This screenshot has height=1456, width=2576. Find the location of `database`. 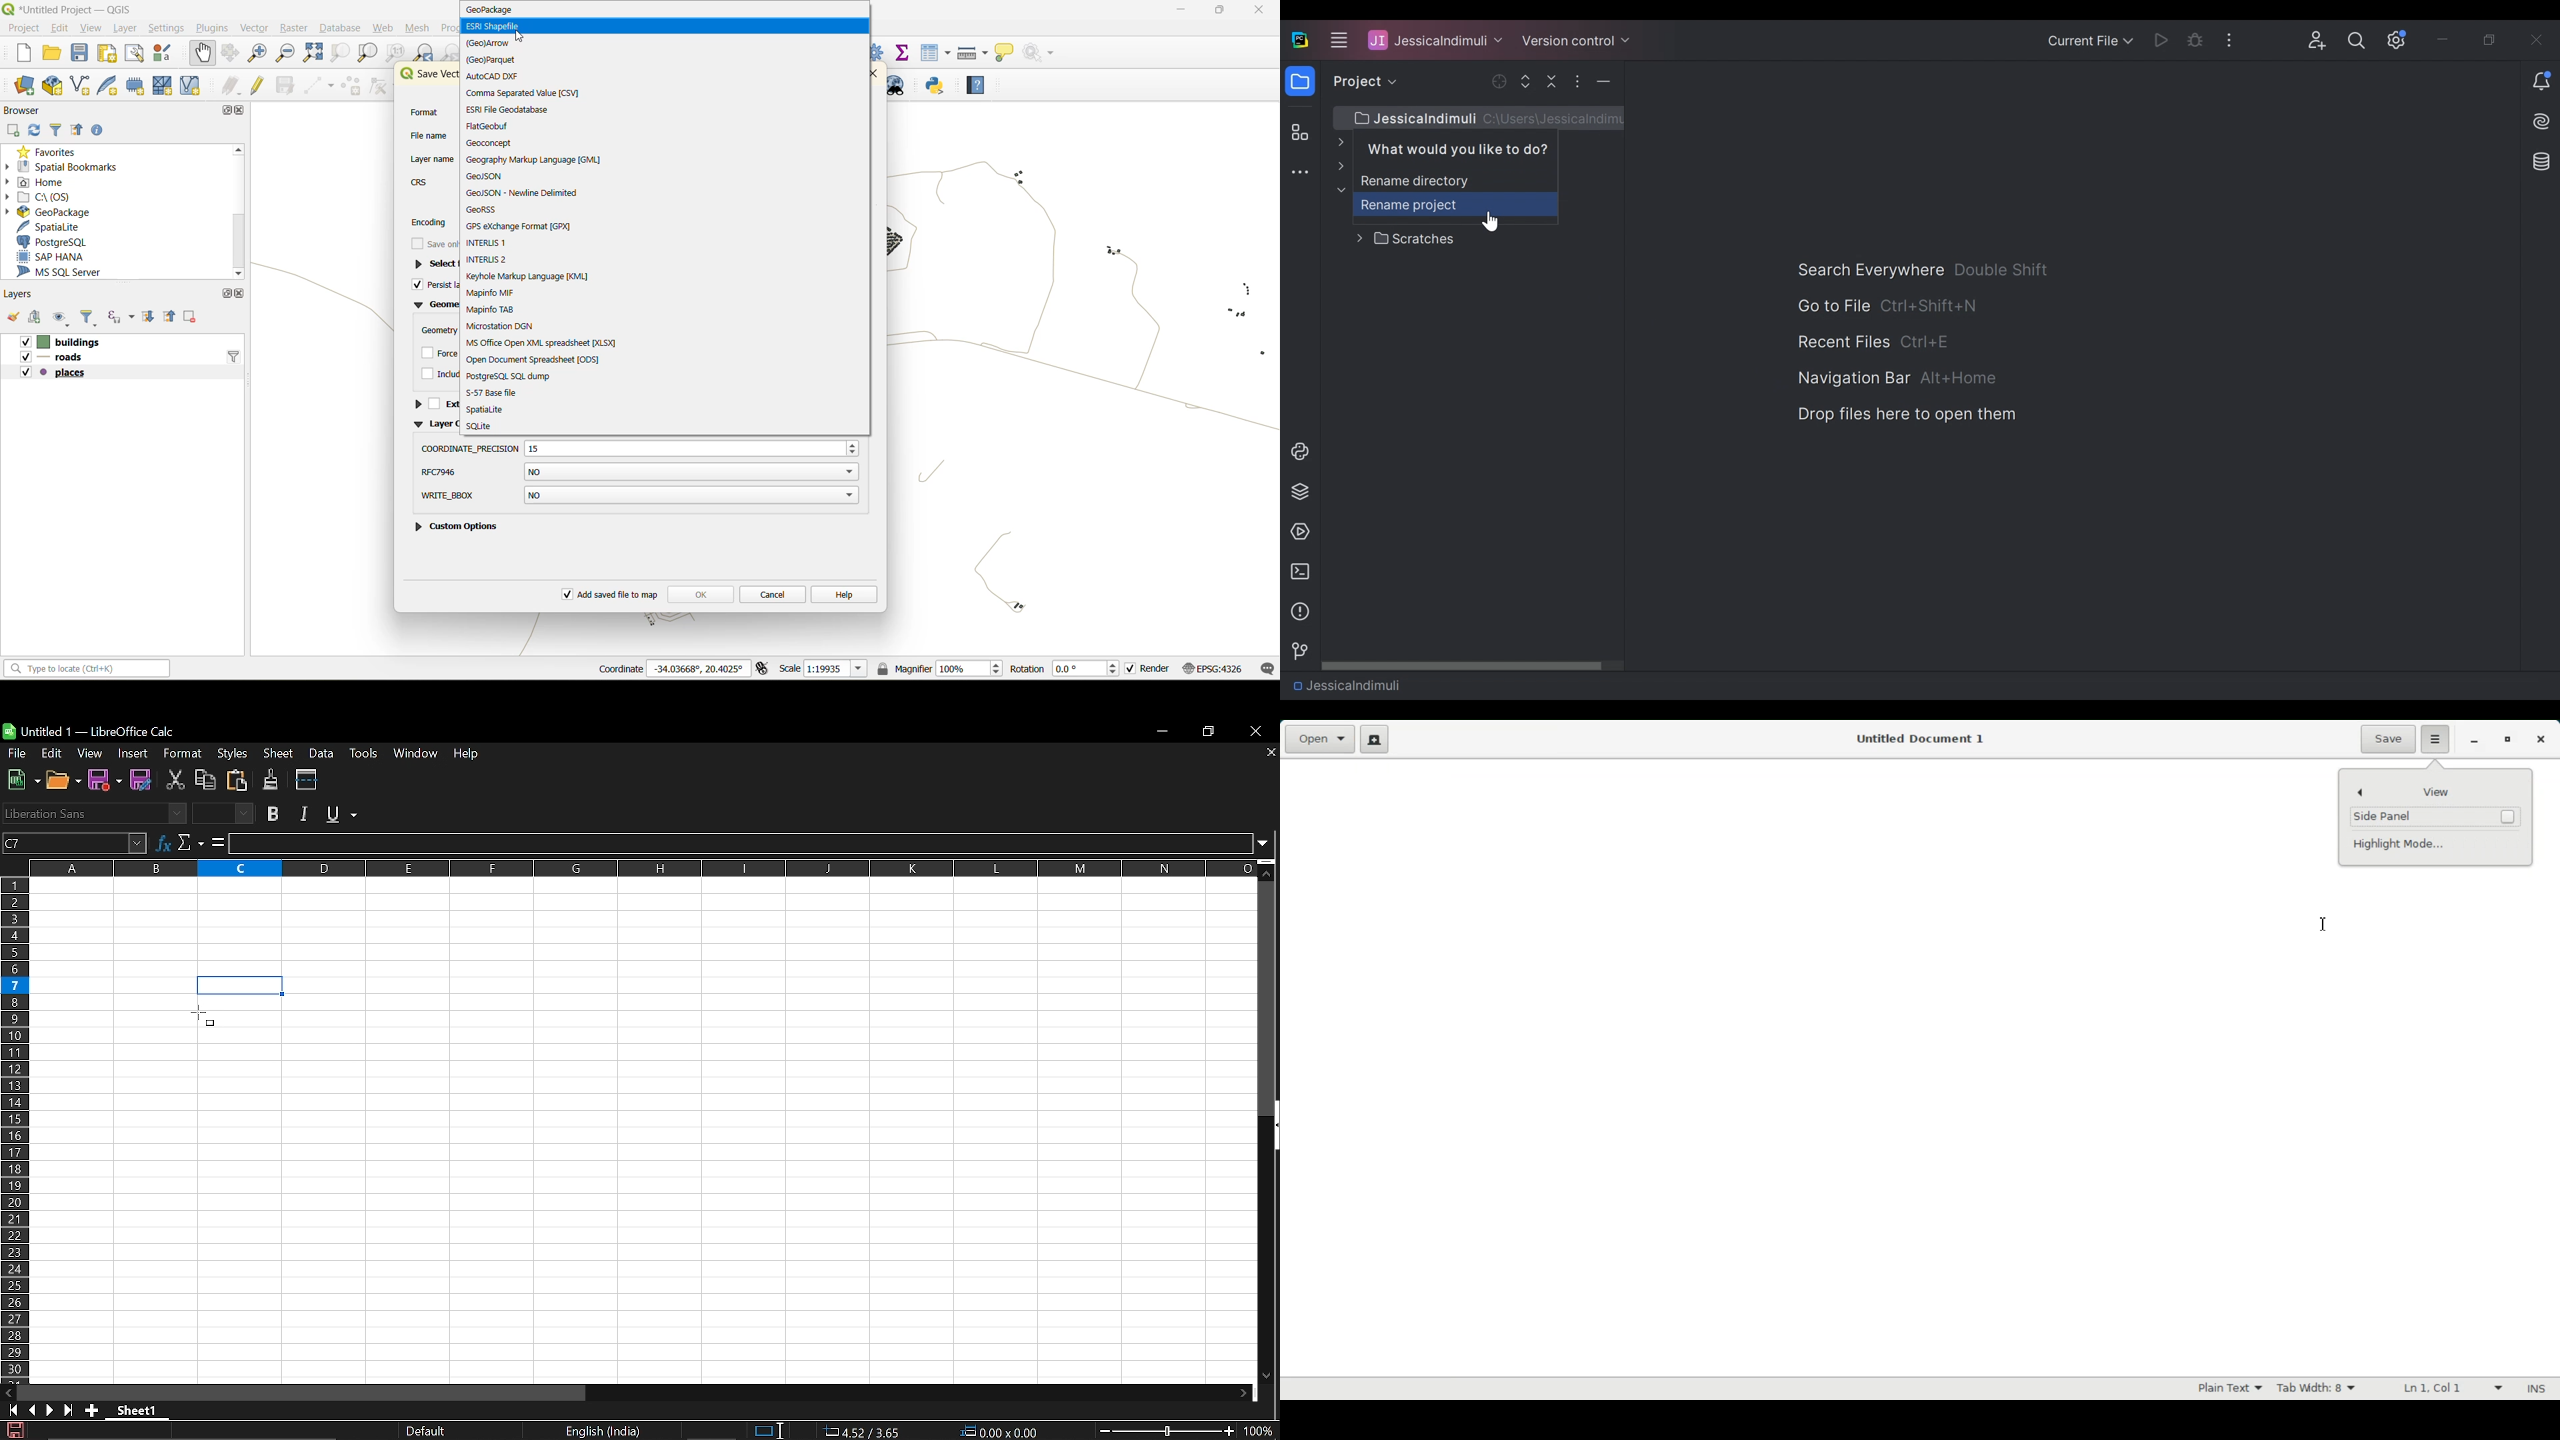

database is located at coordinates (343, 27).